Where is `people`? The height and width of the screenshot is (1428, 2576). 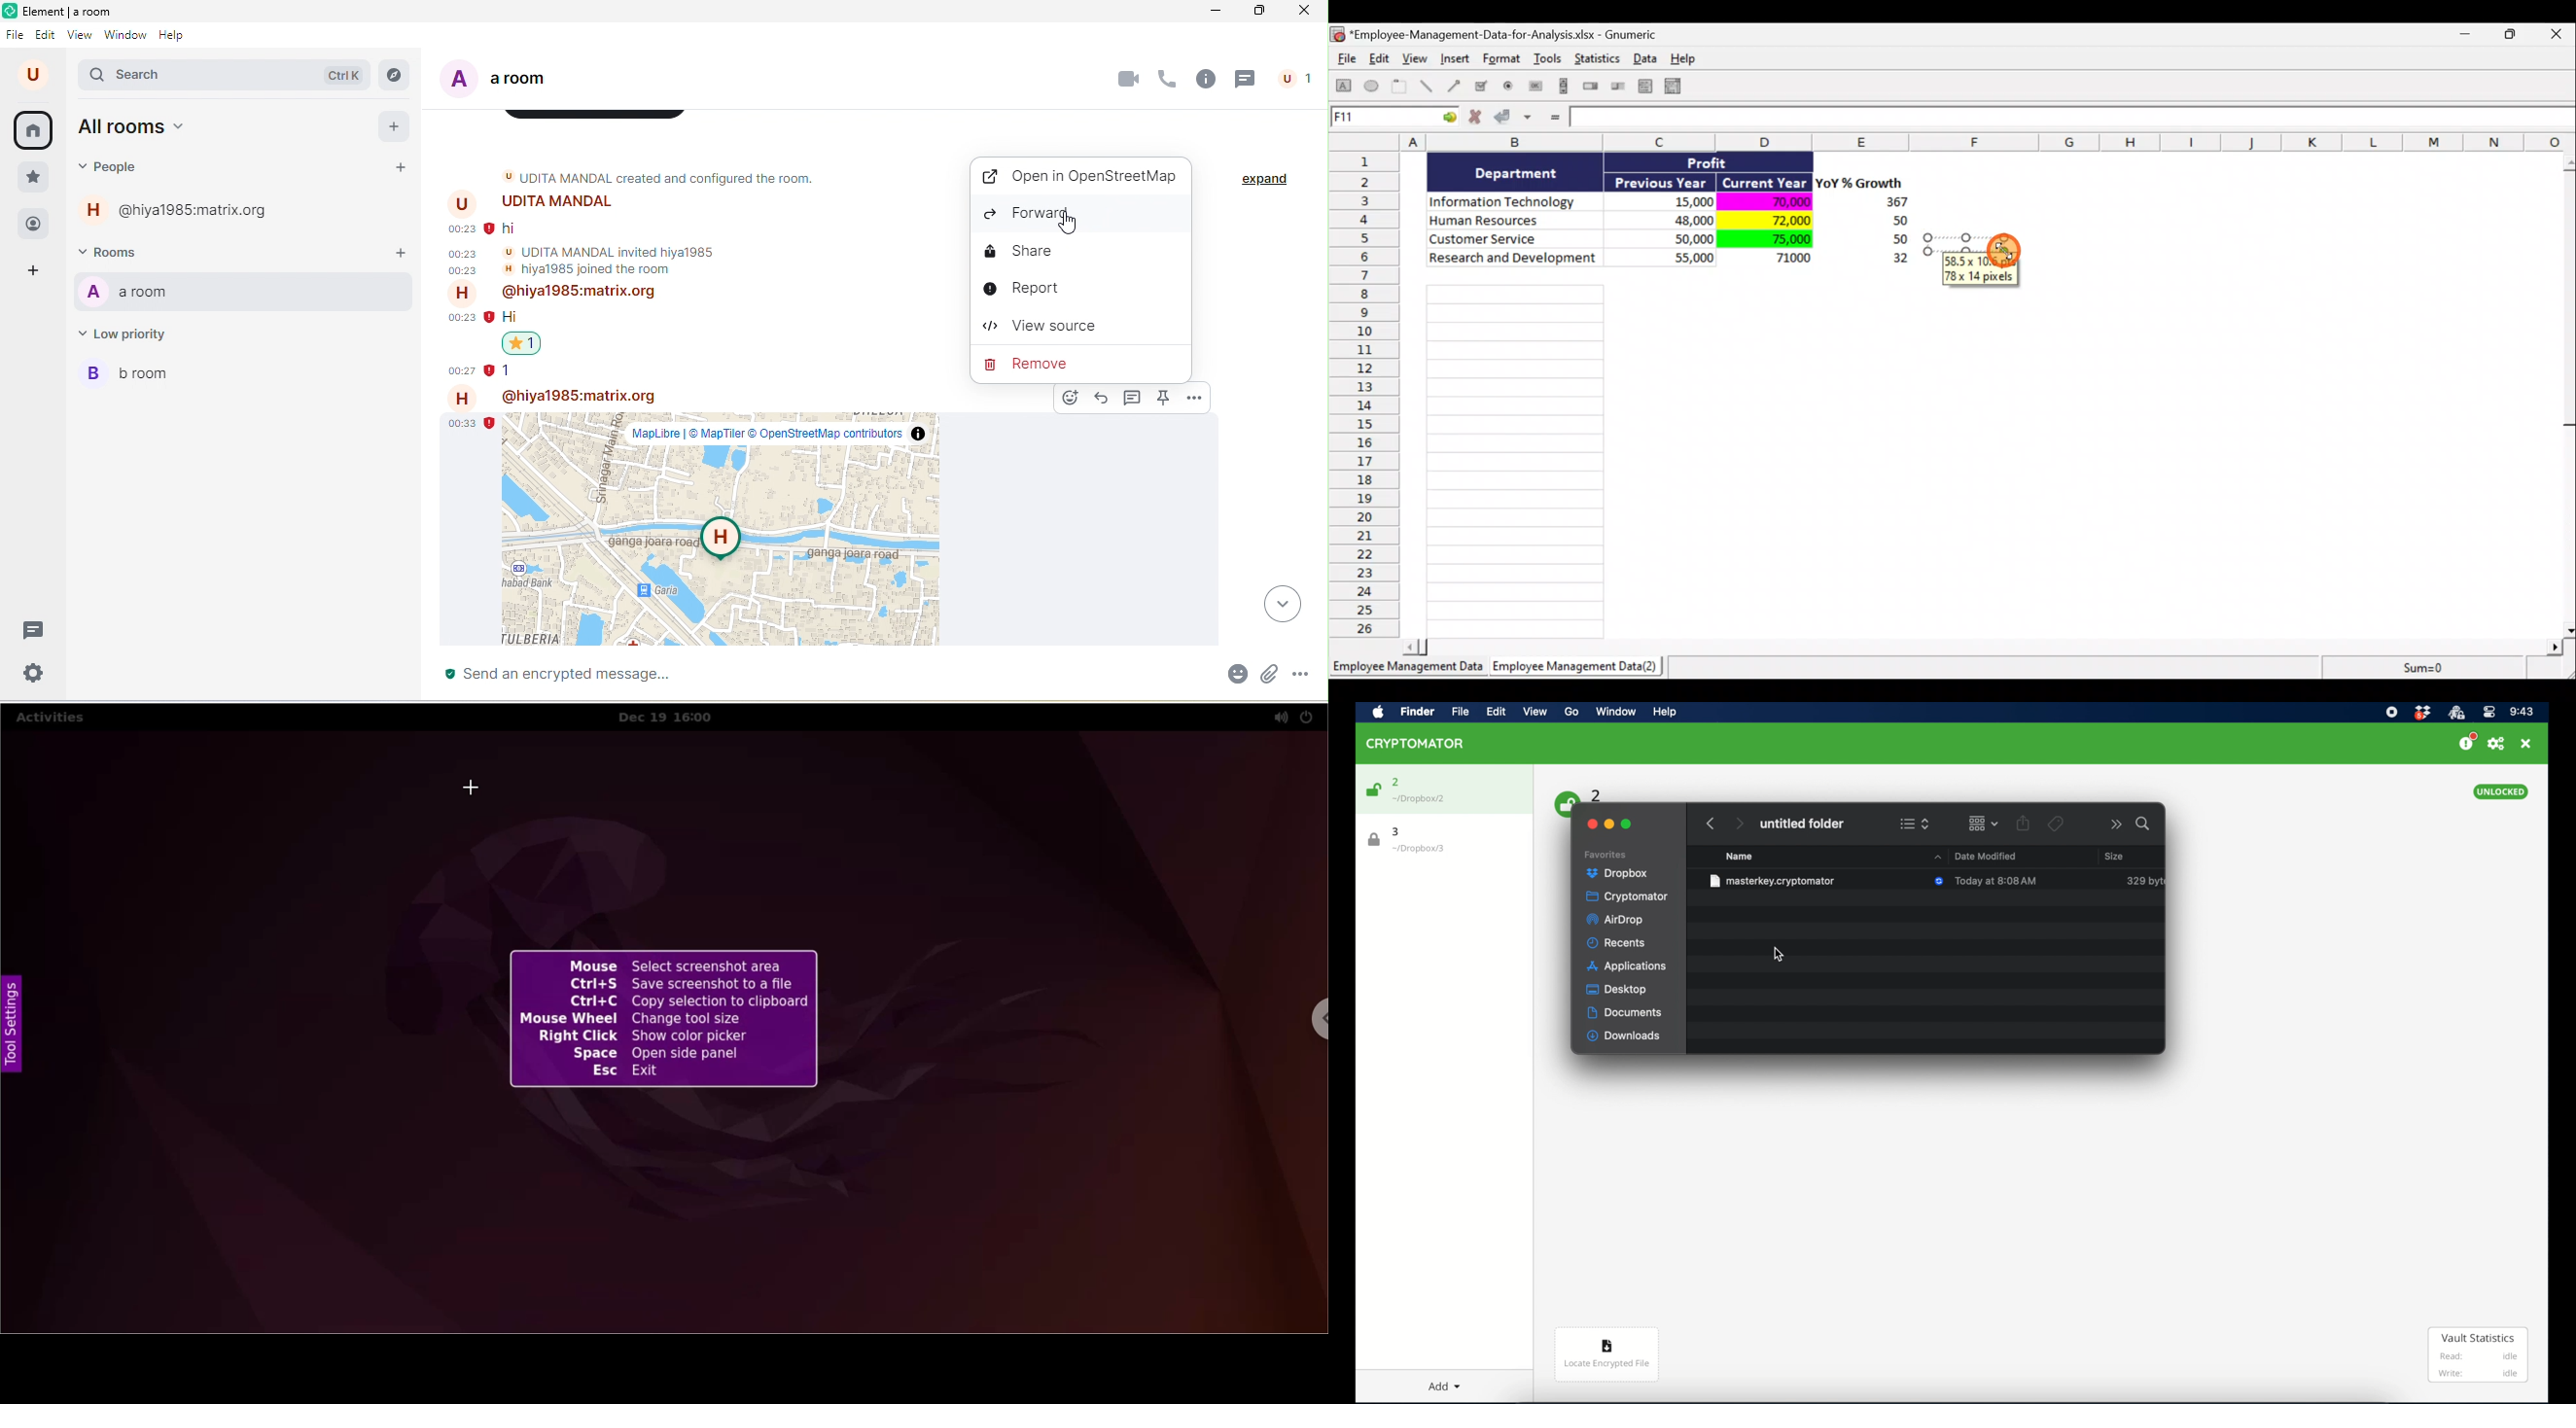
people is located at coordinates (1299, 79).